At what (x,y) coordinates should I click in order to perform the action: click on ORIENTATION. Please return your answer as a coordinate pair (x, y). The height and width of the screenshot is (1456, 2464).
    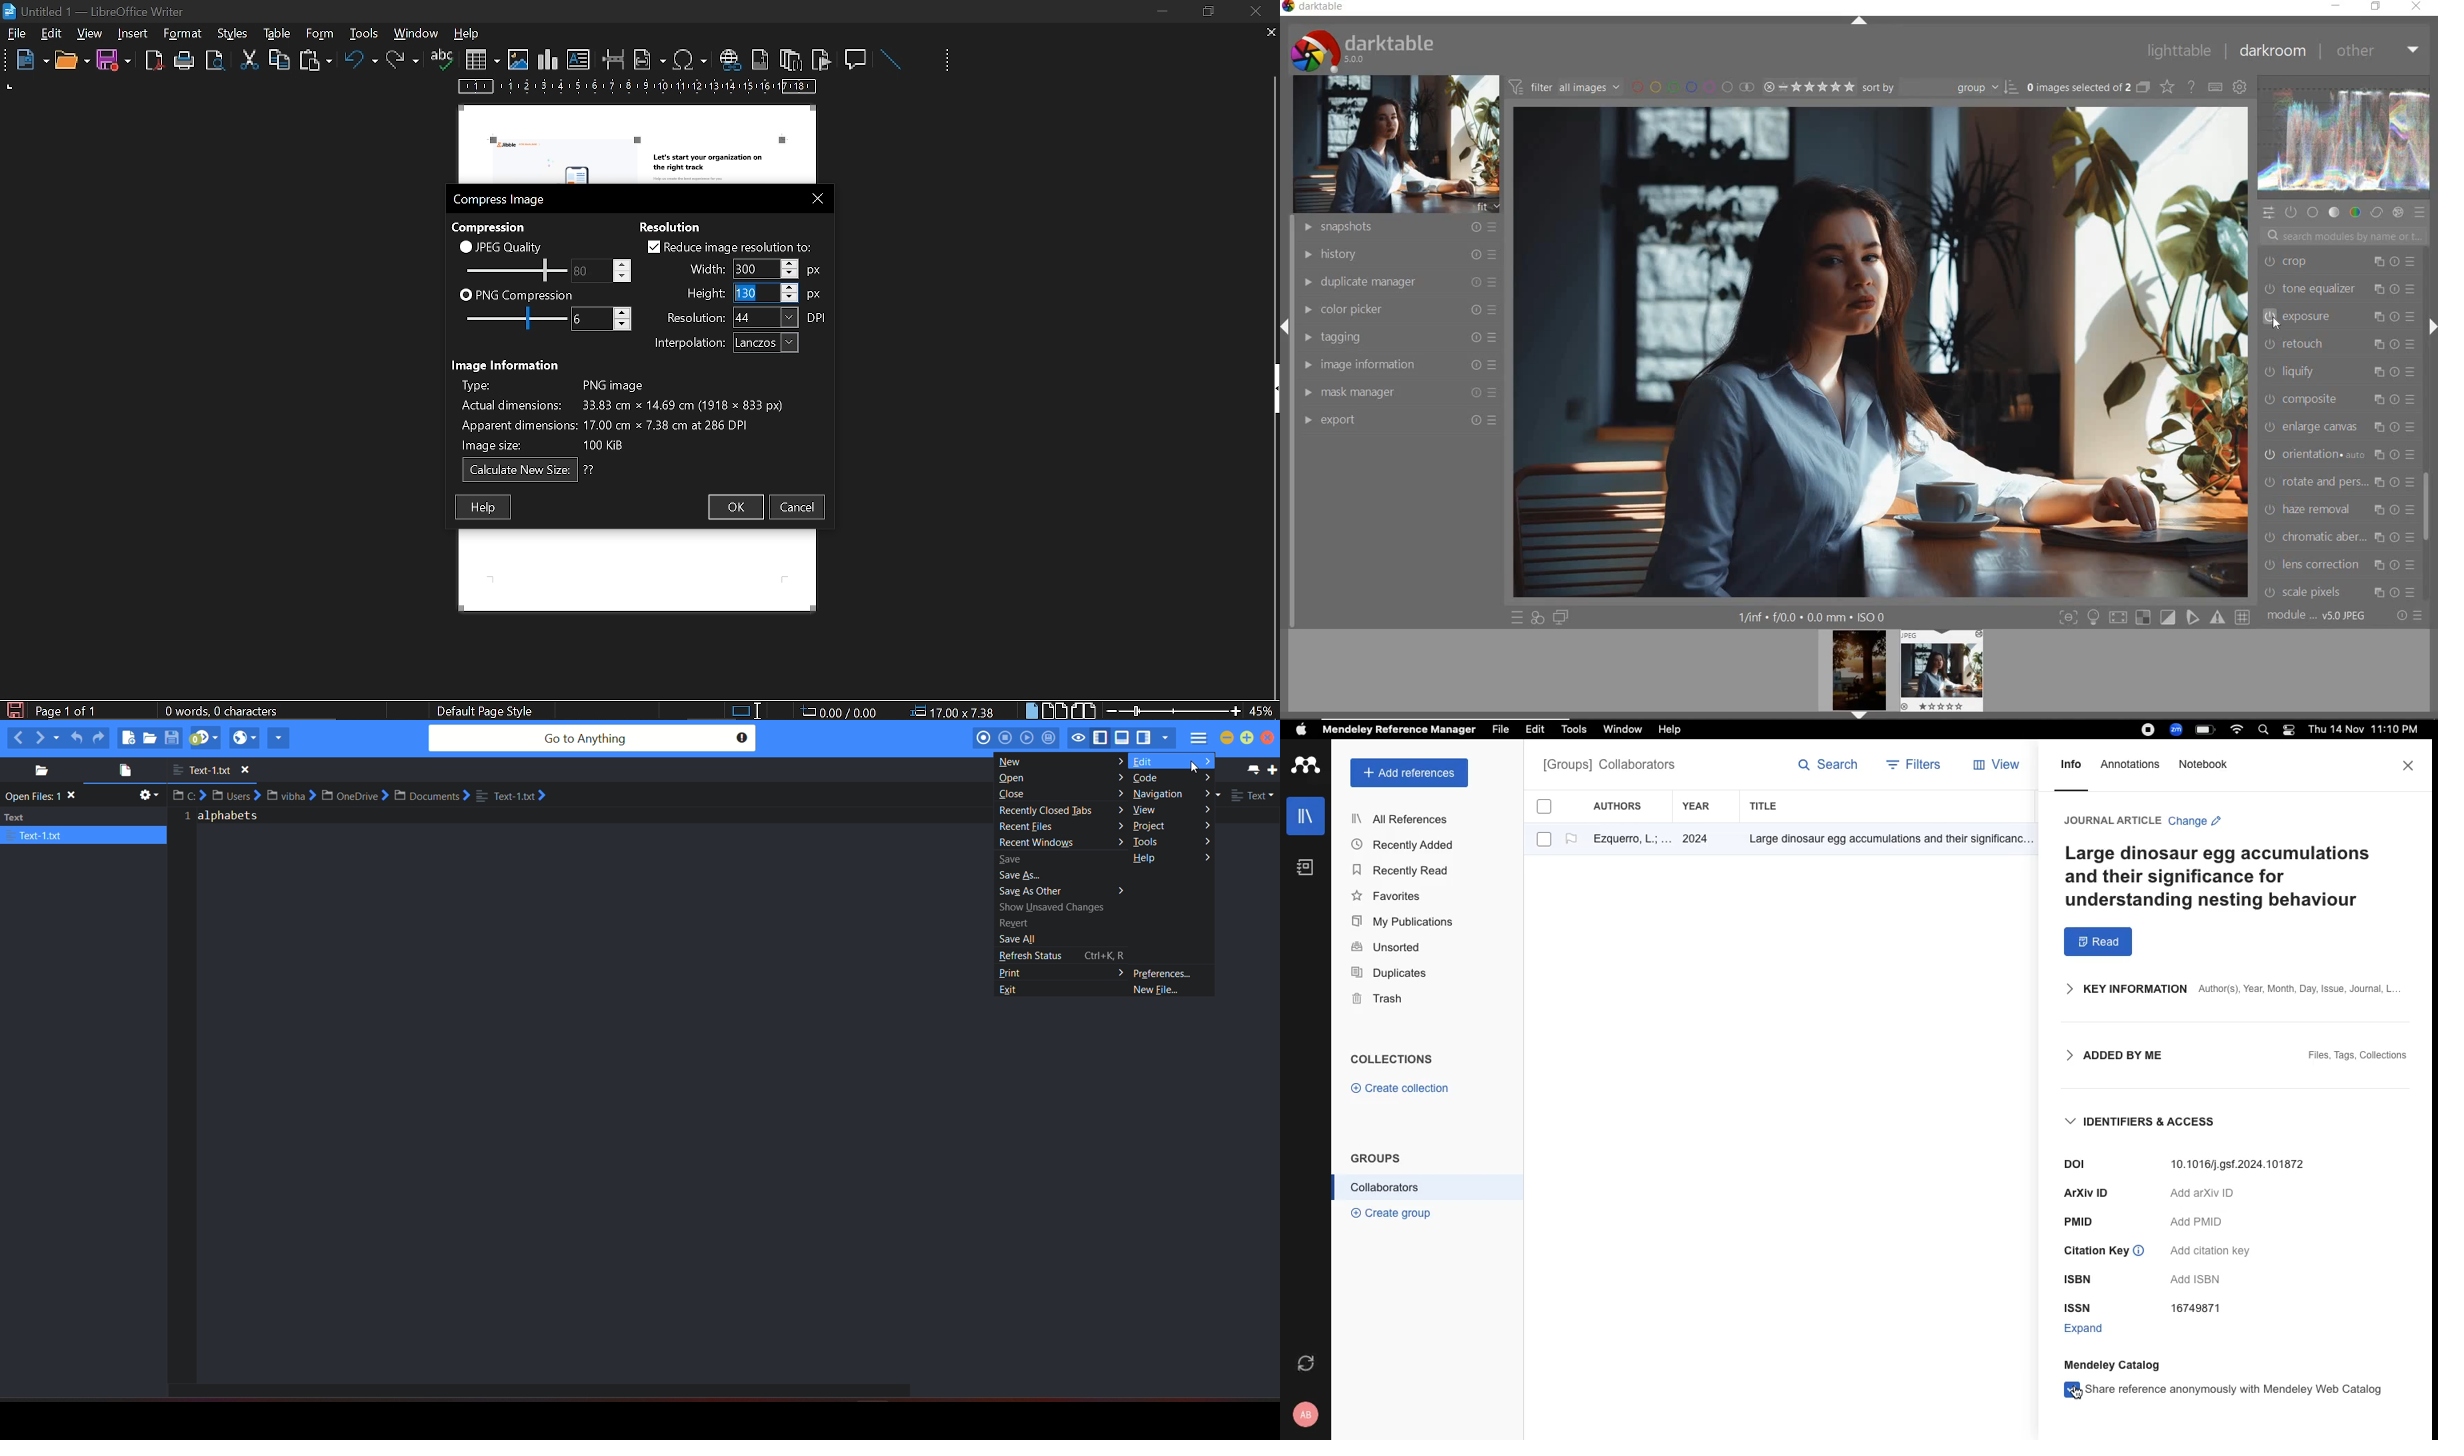
    Looking at the image, I should click on (2342, 454).